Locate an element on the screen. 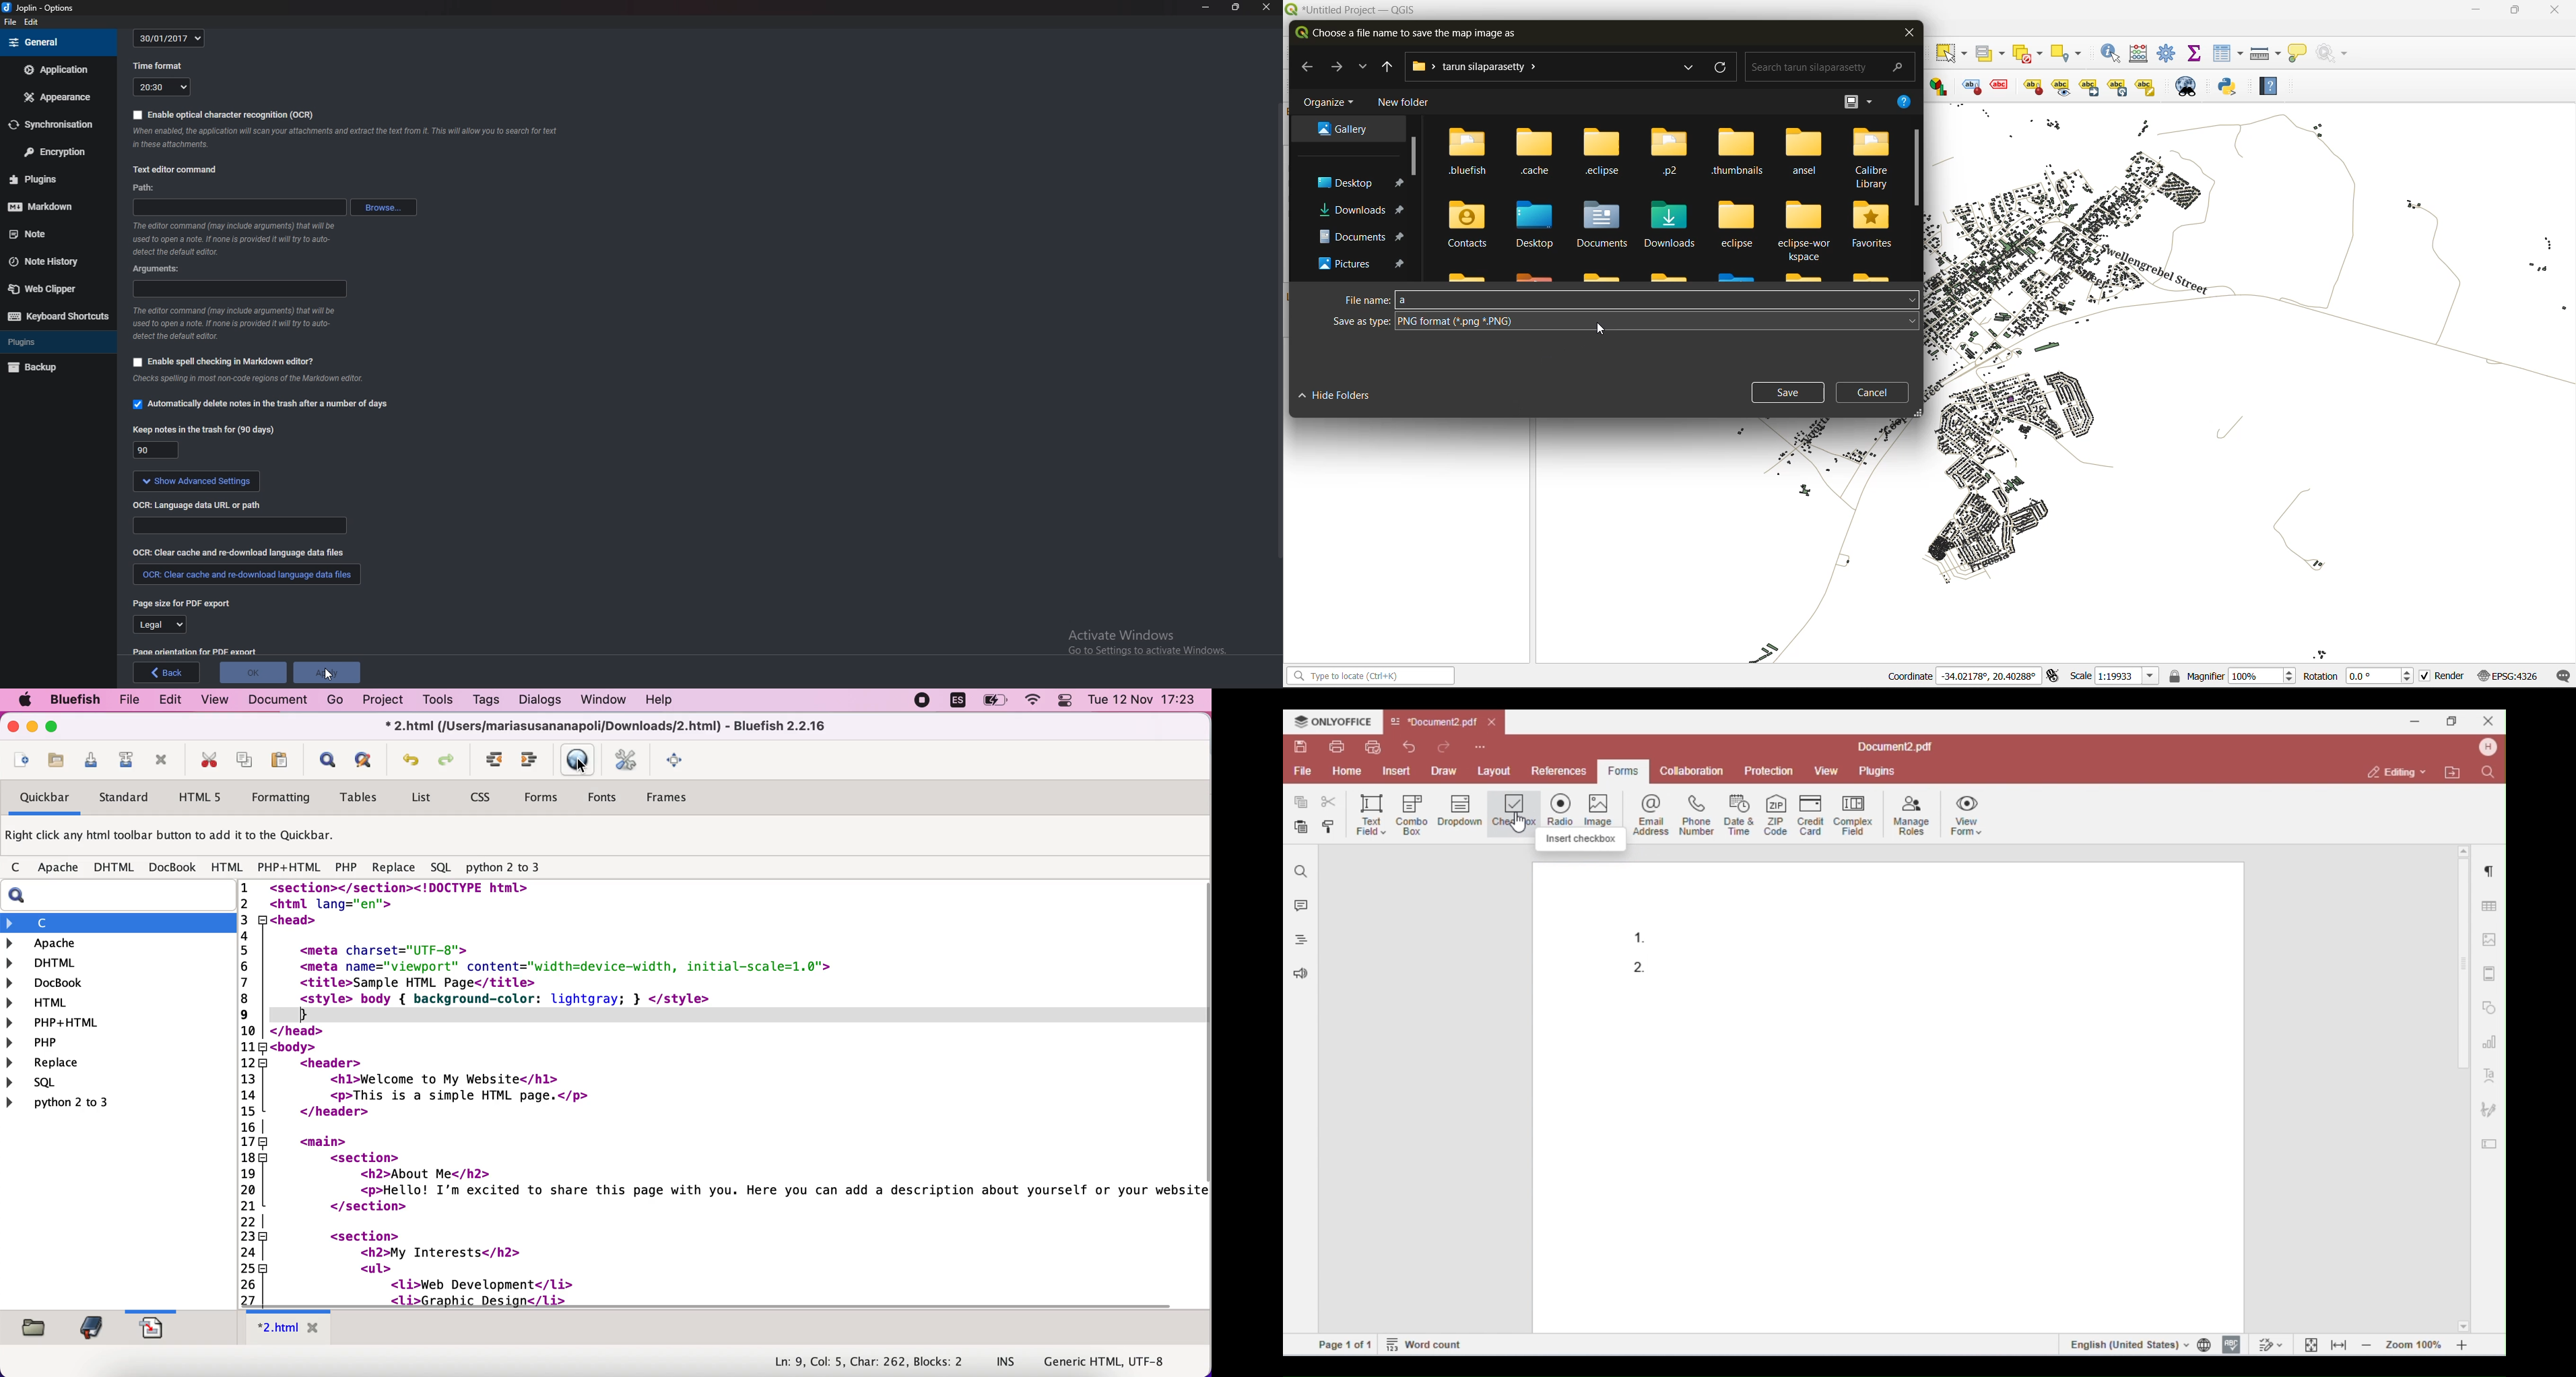 The height and width of the screenshot is (1400, 2576). O C R clear cash and redownload language data files is located at coordinates (253, 552).